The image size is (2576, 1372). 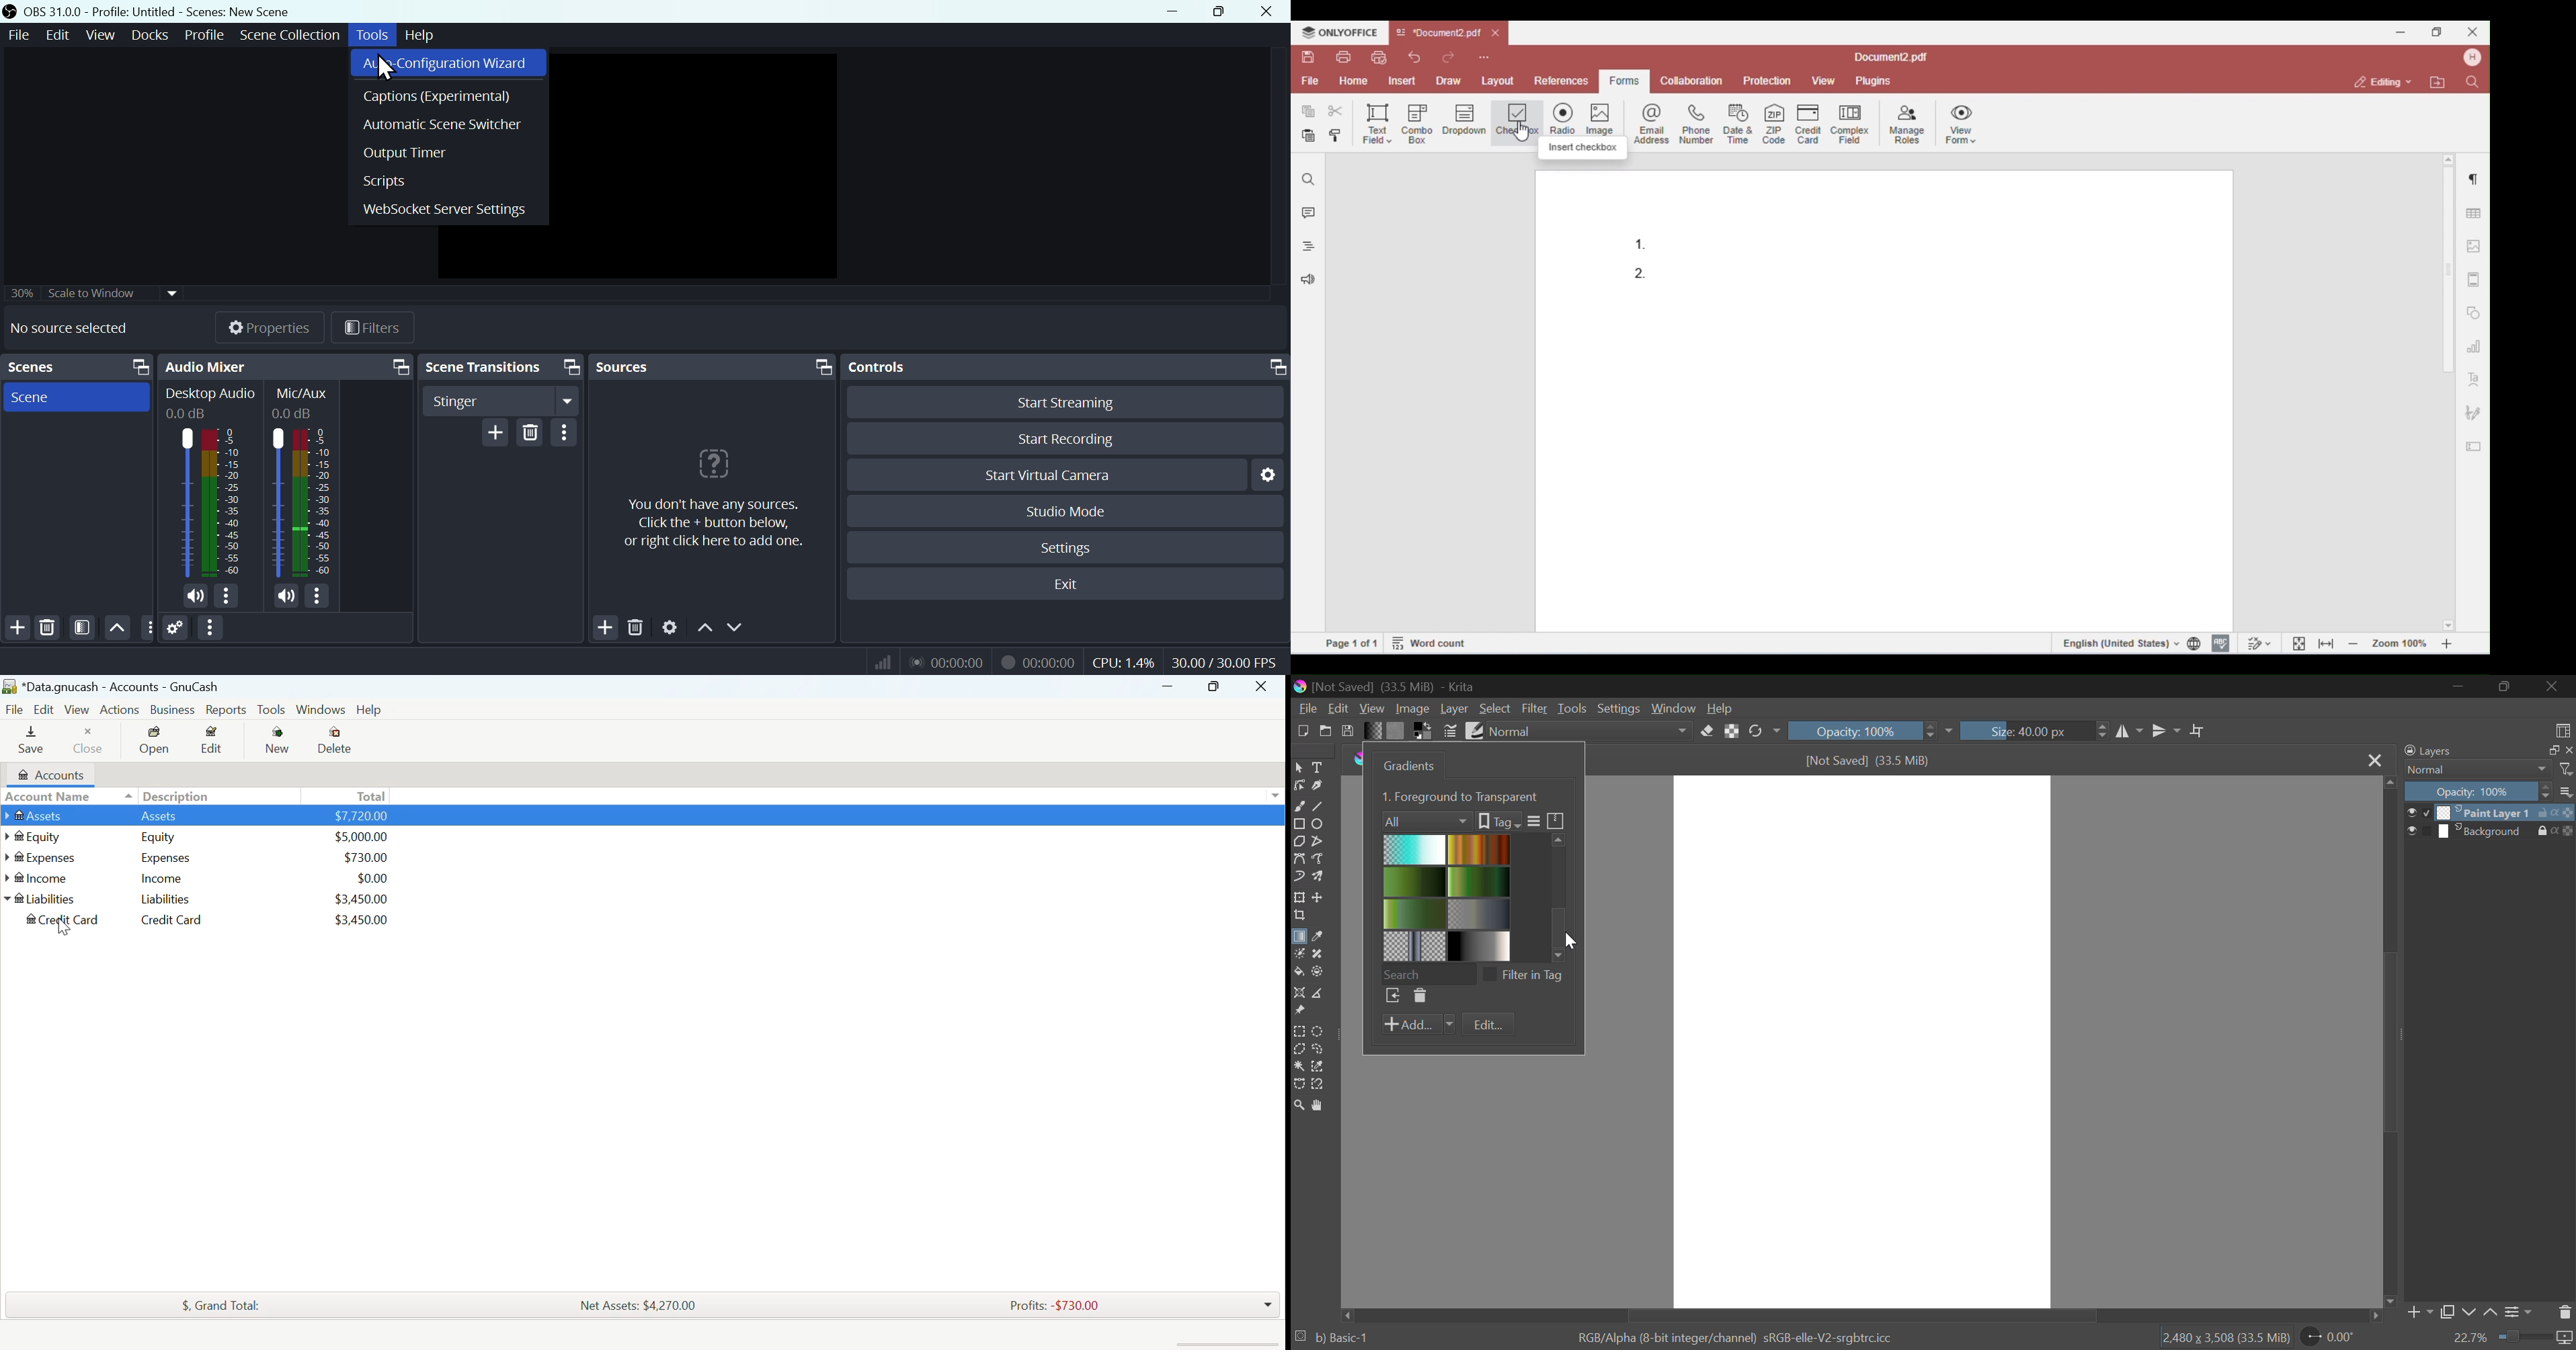 What do you see at coordinates (737, 627) in the screenshot?
I see `Down` at bounding box center [737, 627].